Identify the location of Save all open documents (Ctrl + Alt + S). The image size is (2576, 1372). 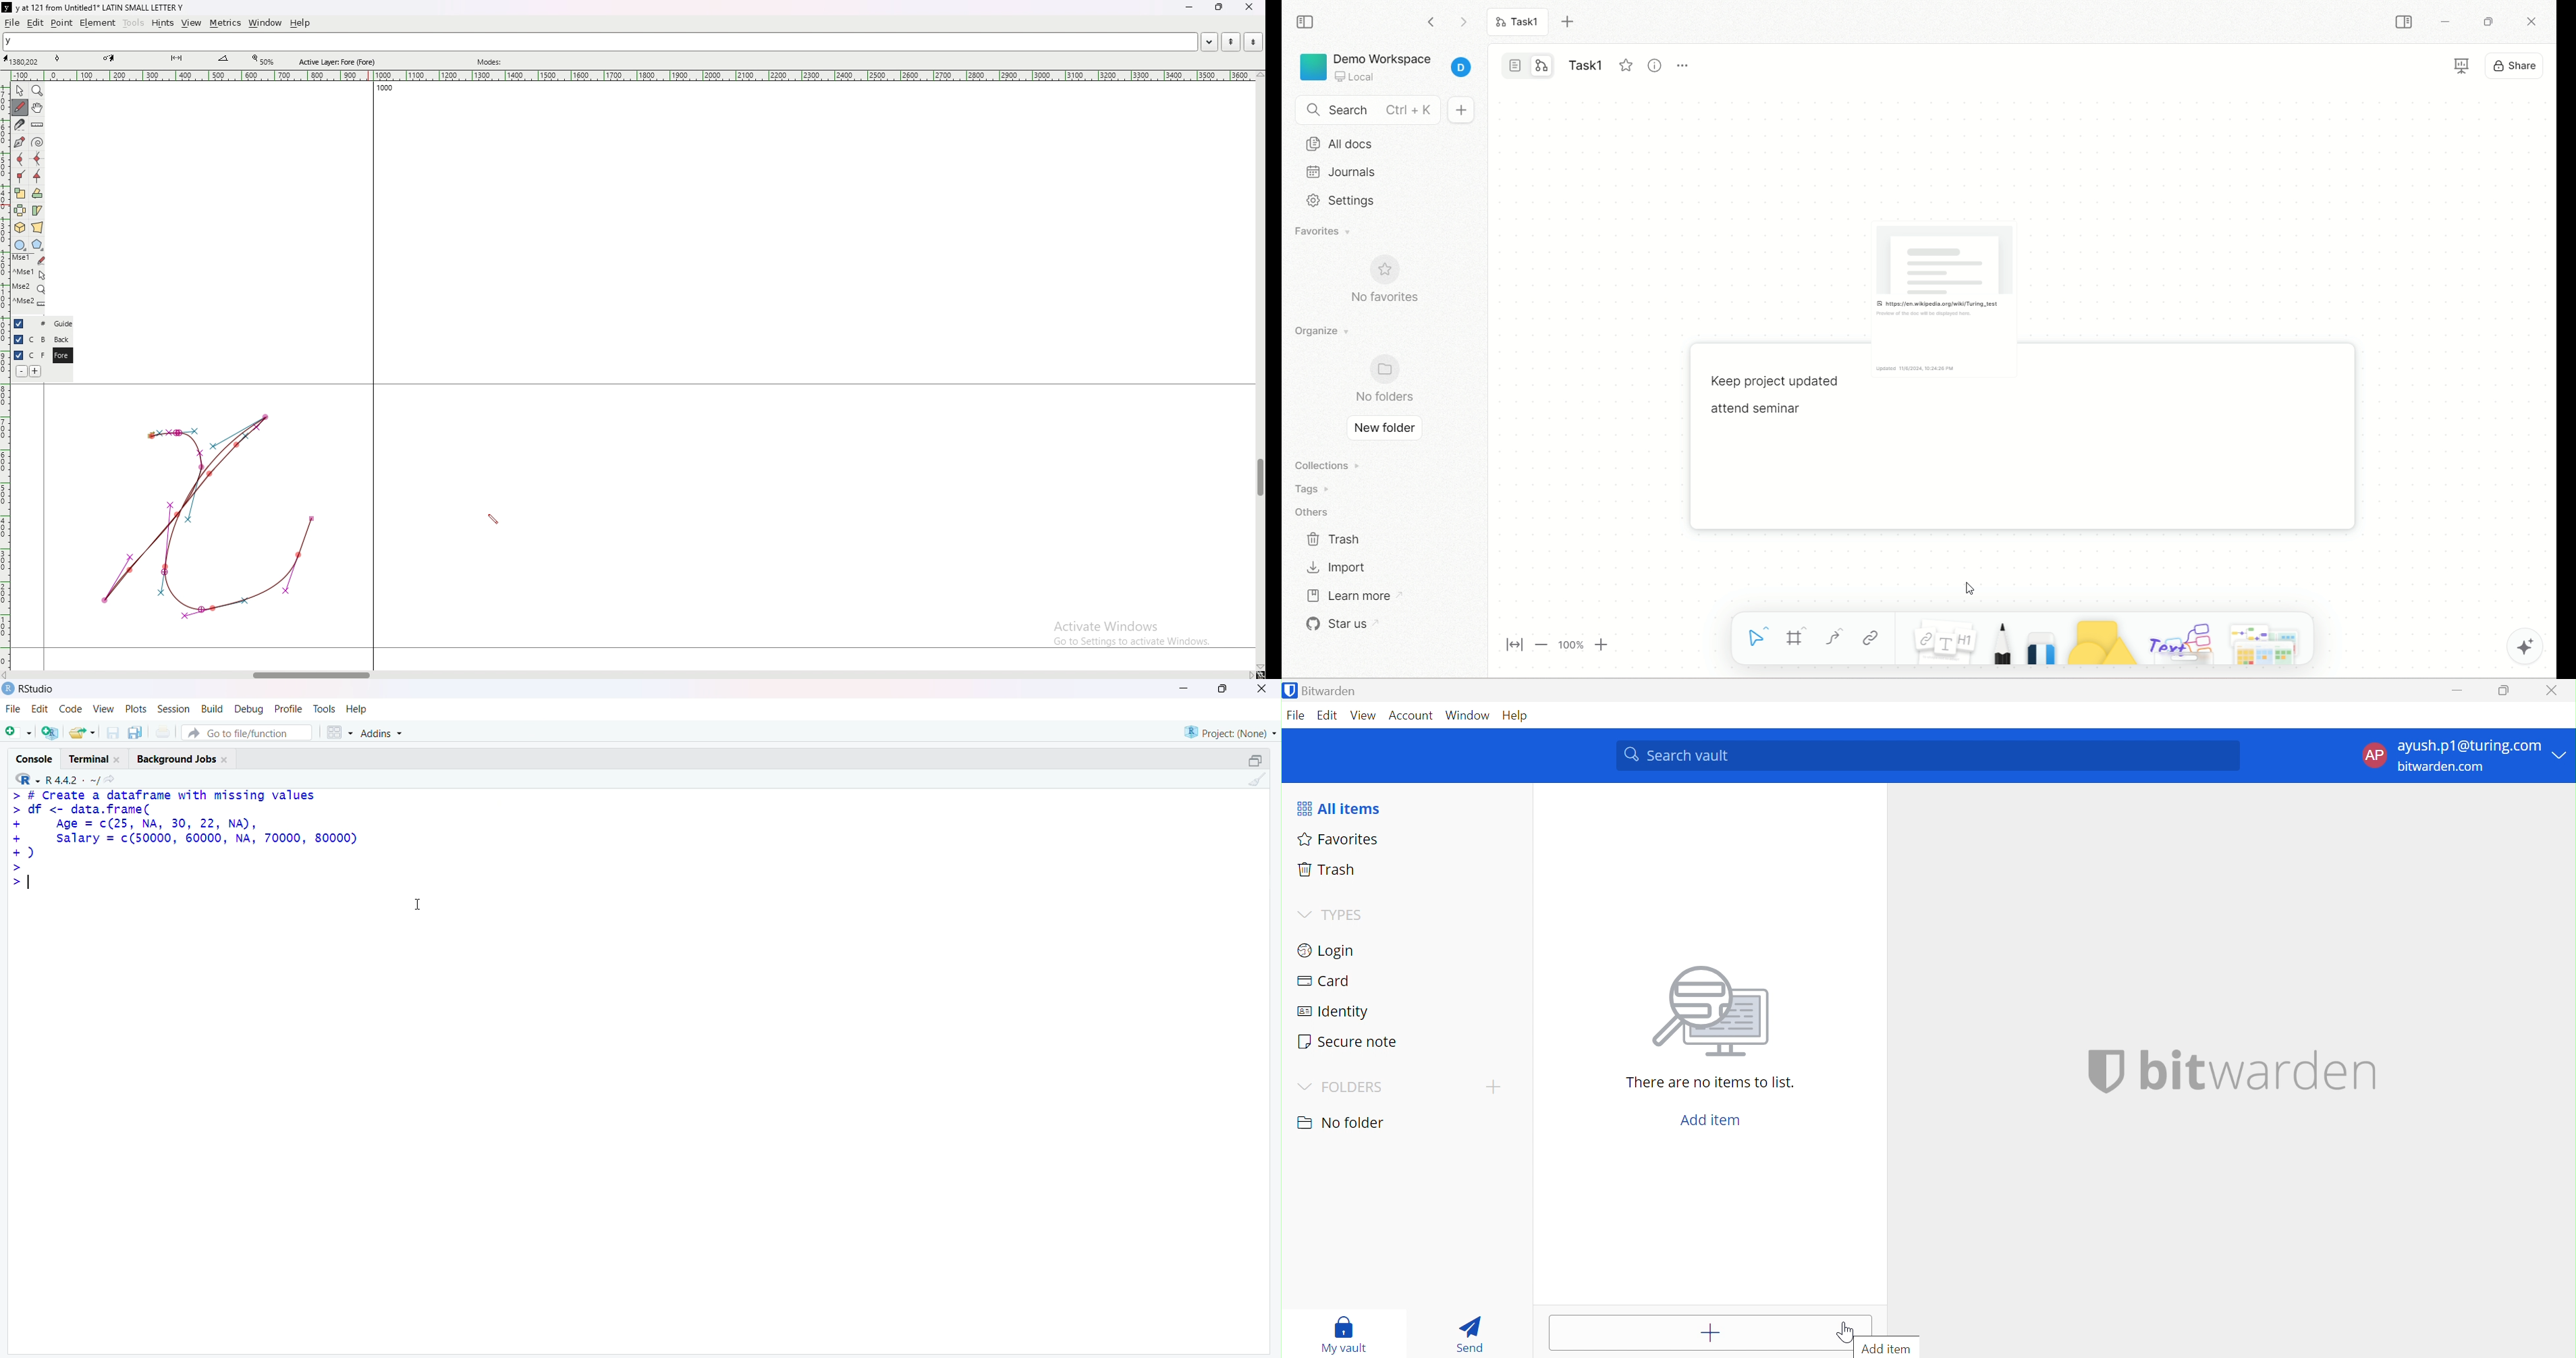
(135, 731).